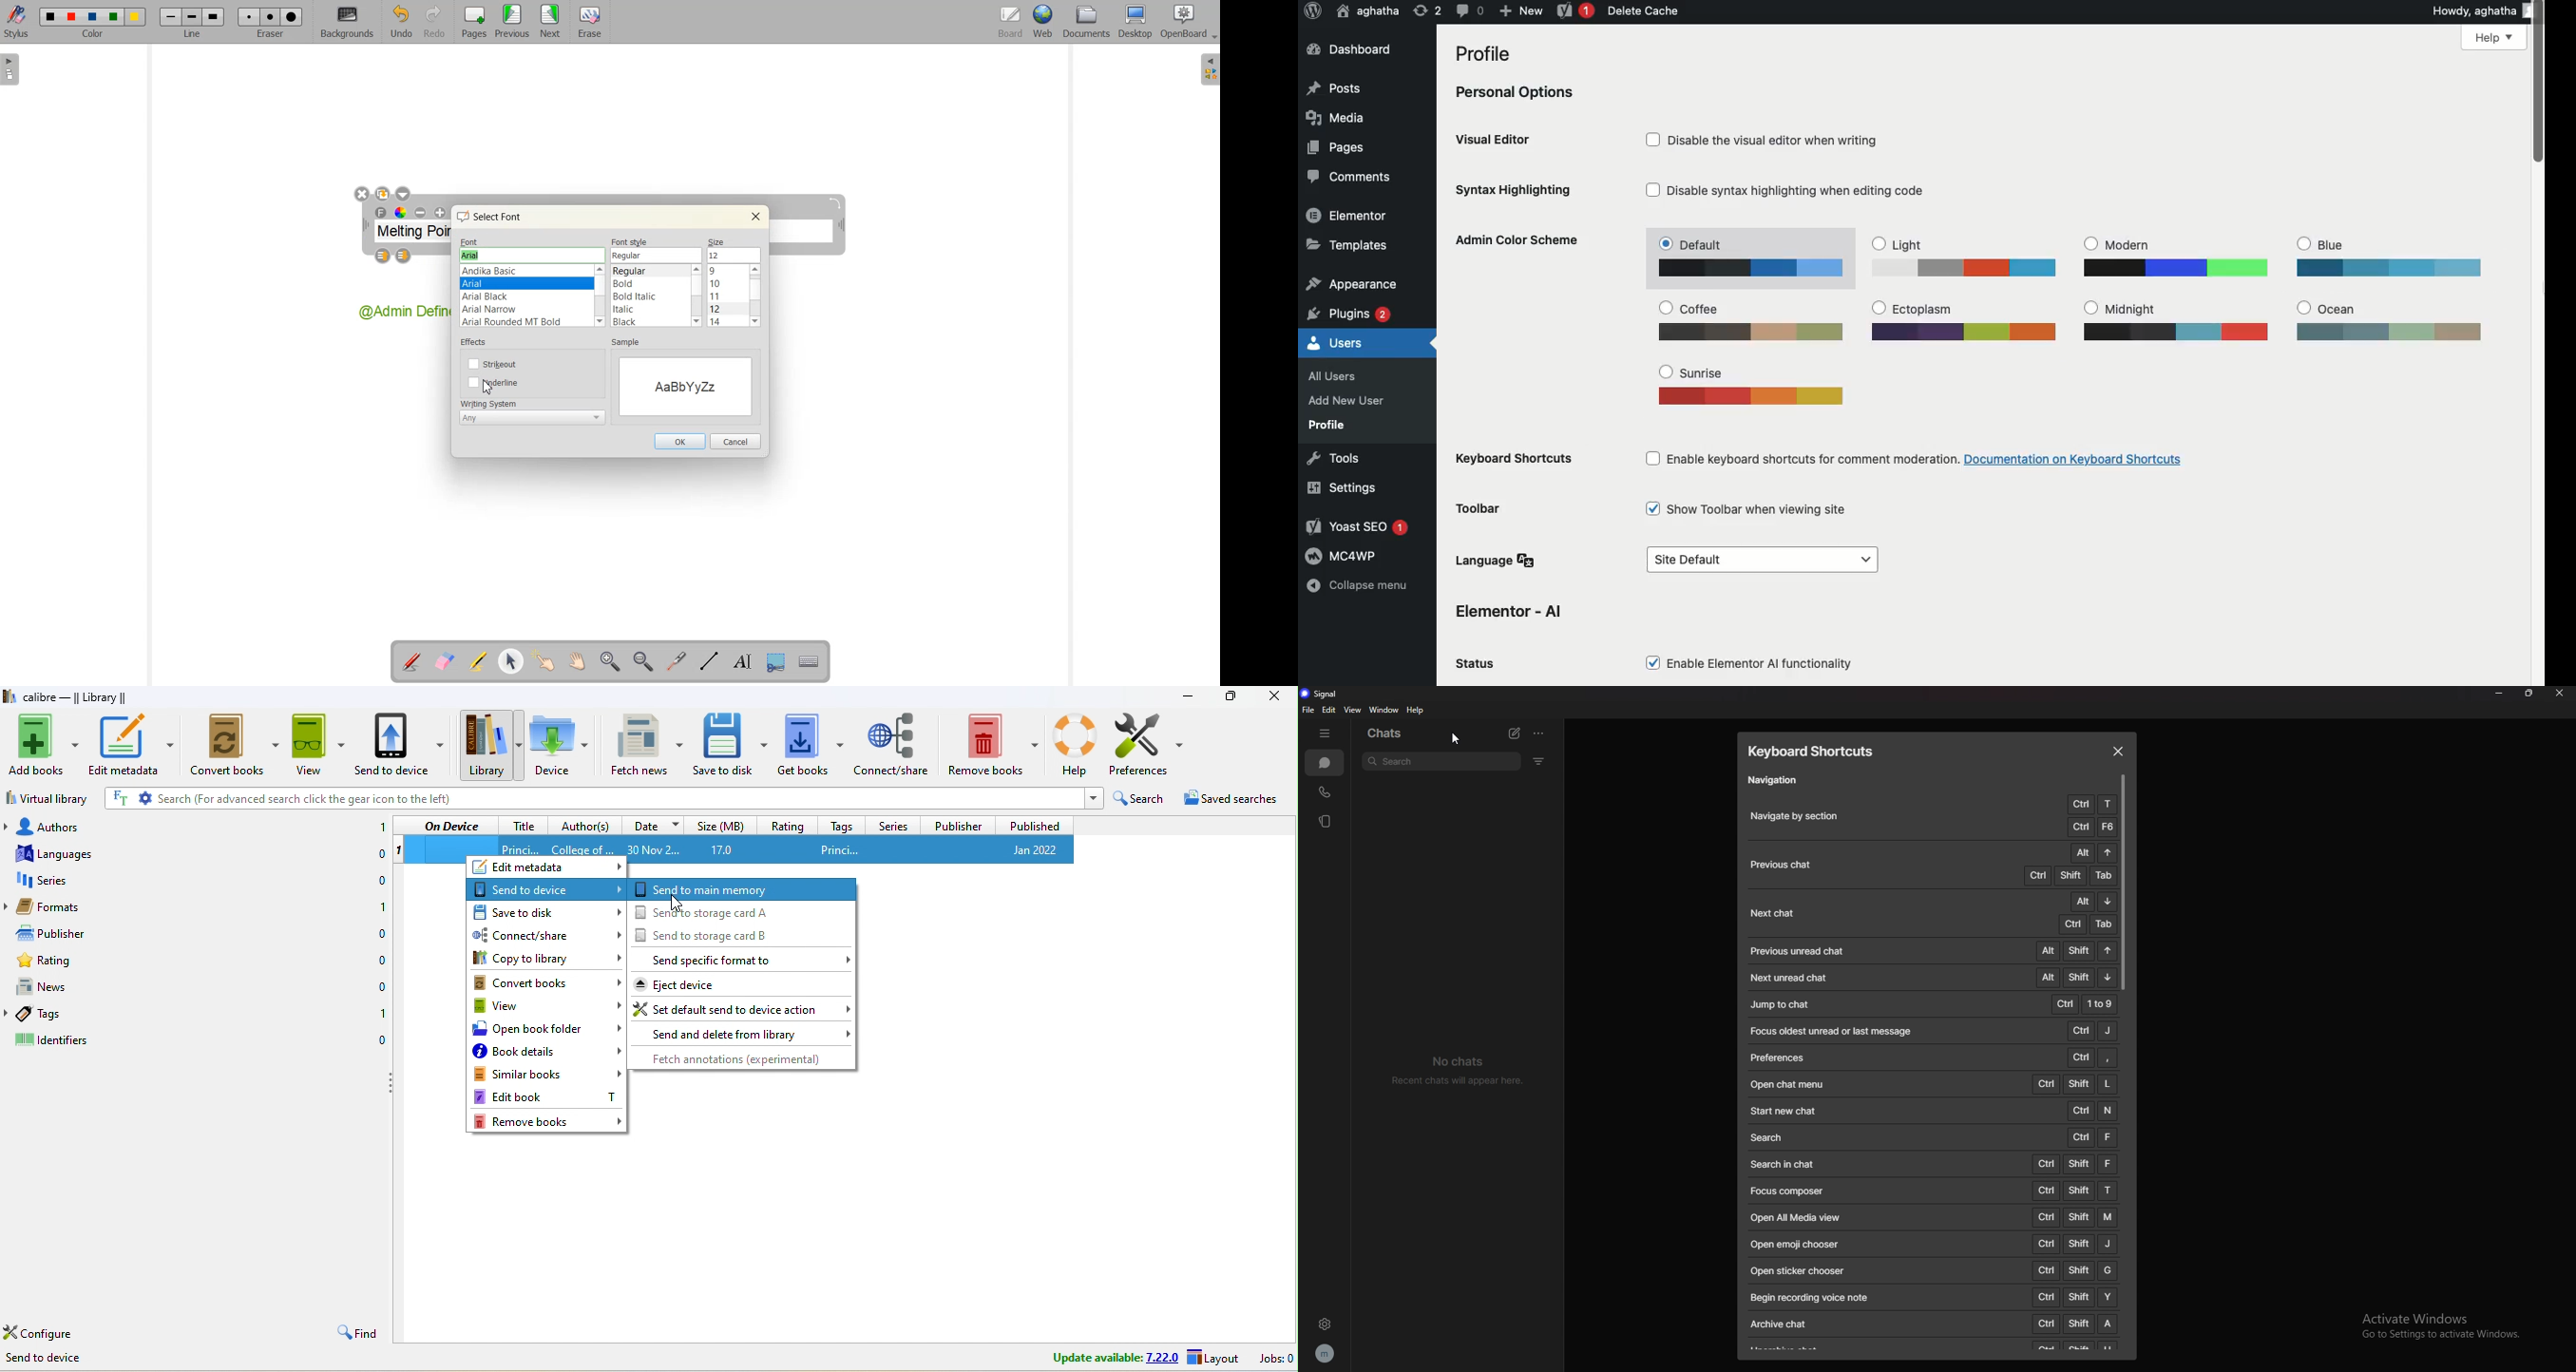  Describe the element at coordinates (1273, 1359) in the screenshot. I see `jobs 0` at that location.